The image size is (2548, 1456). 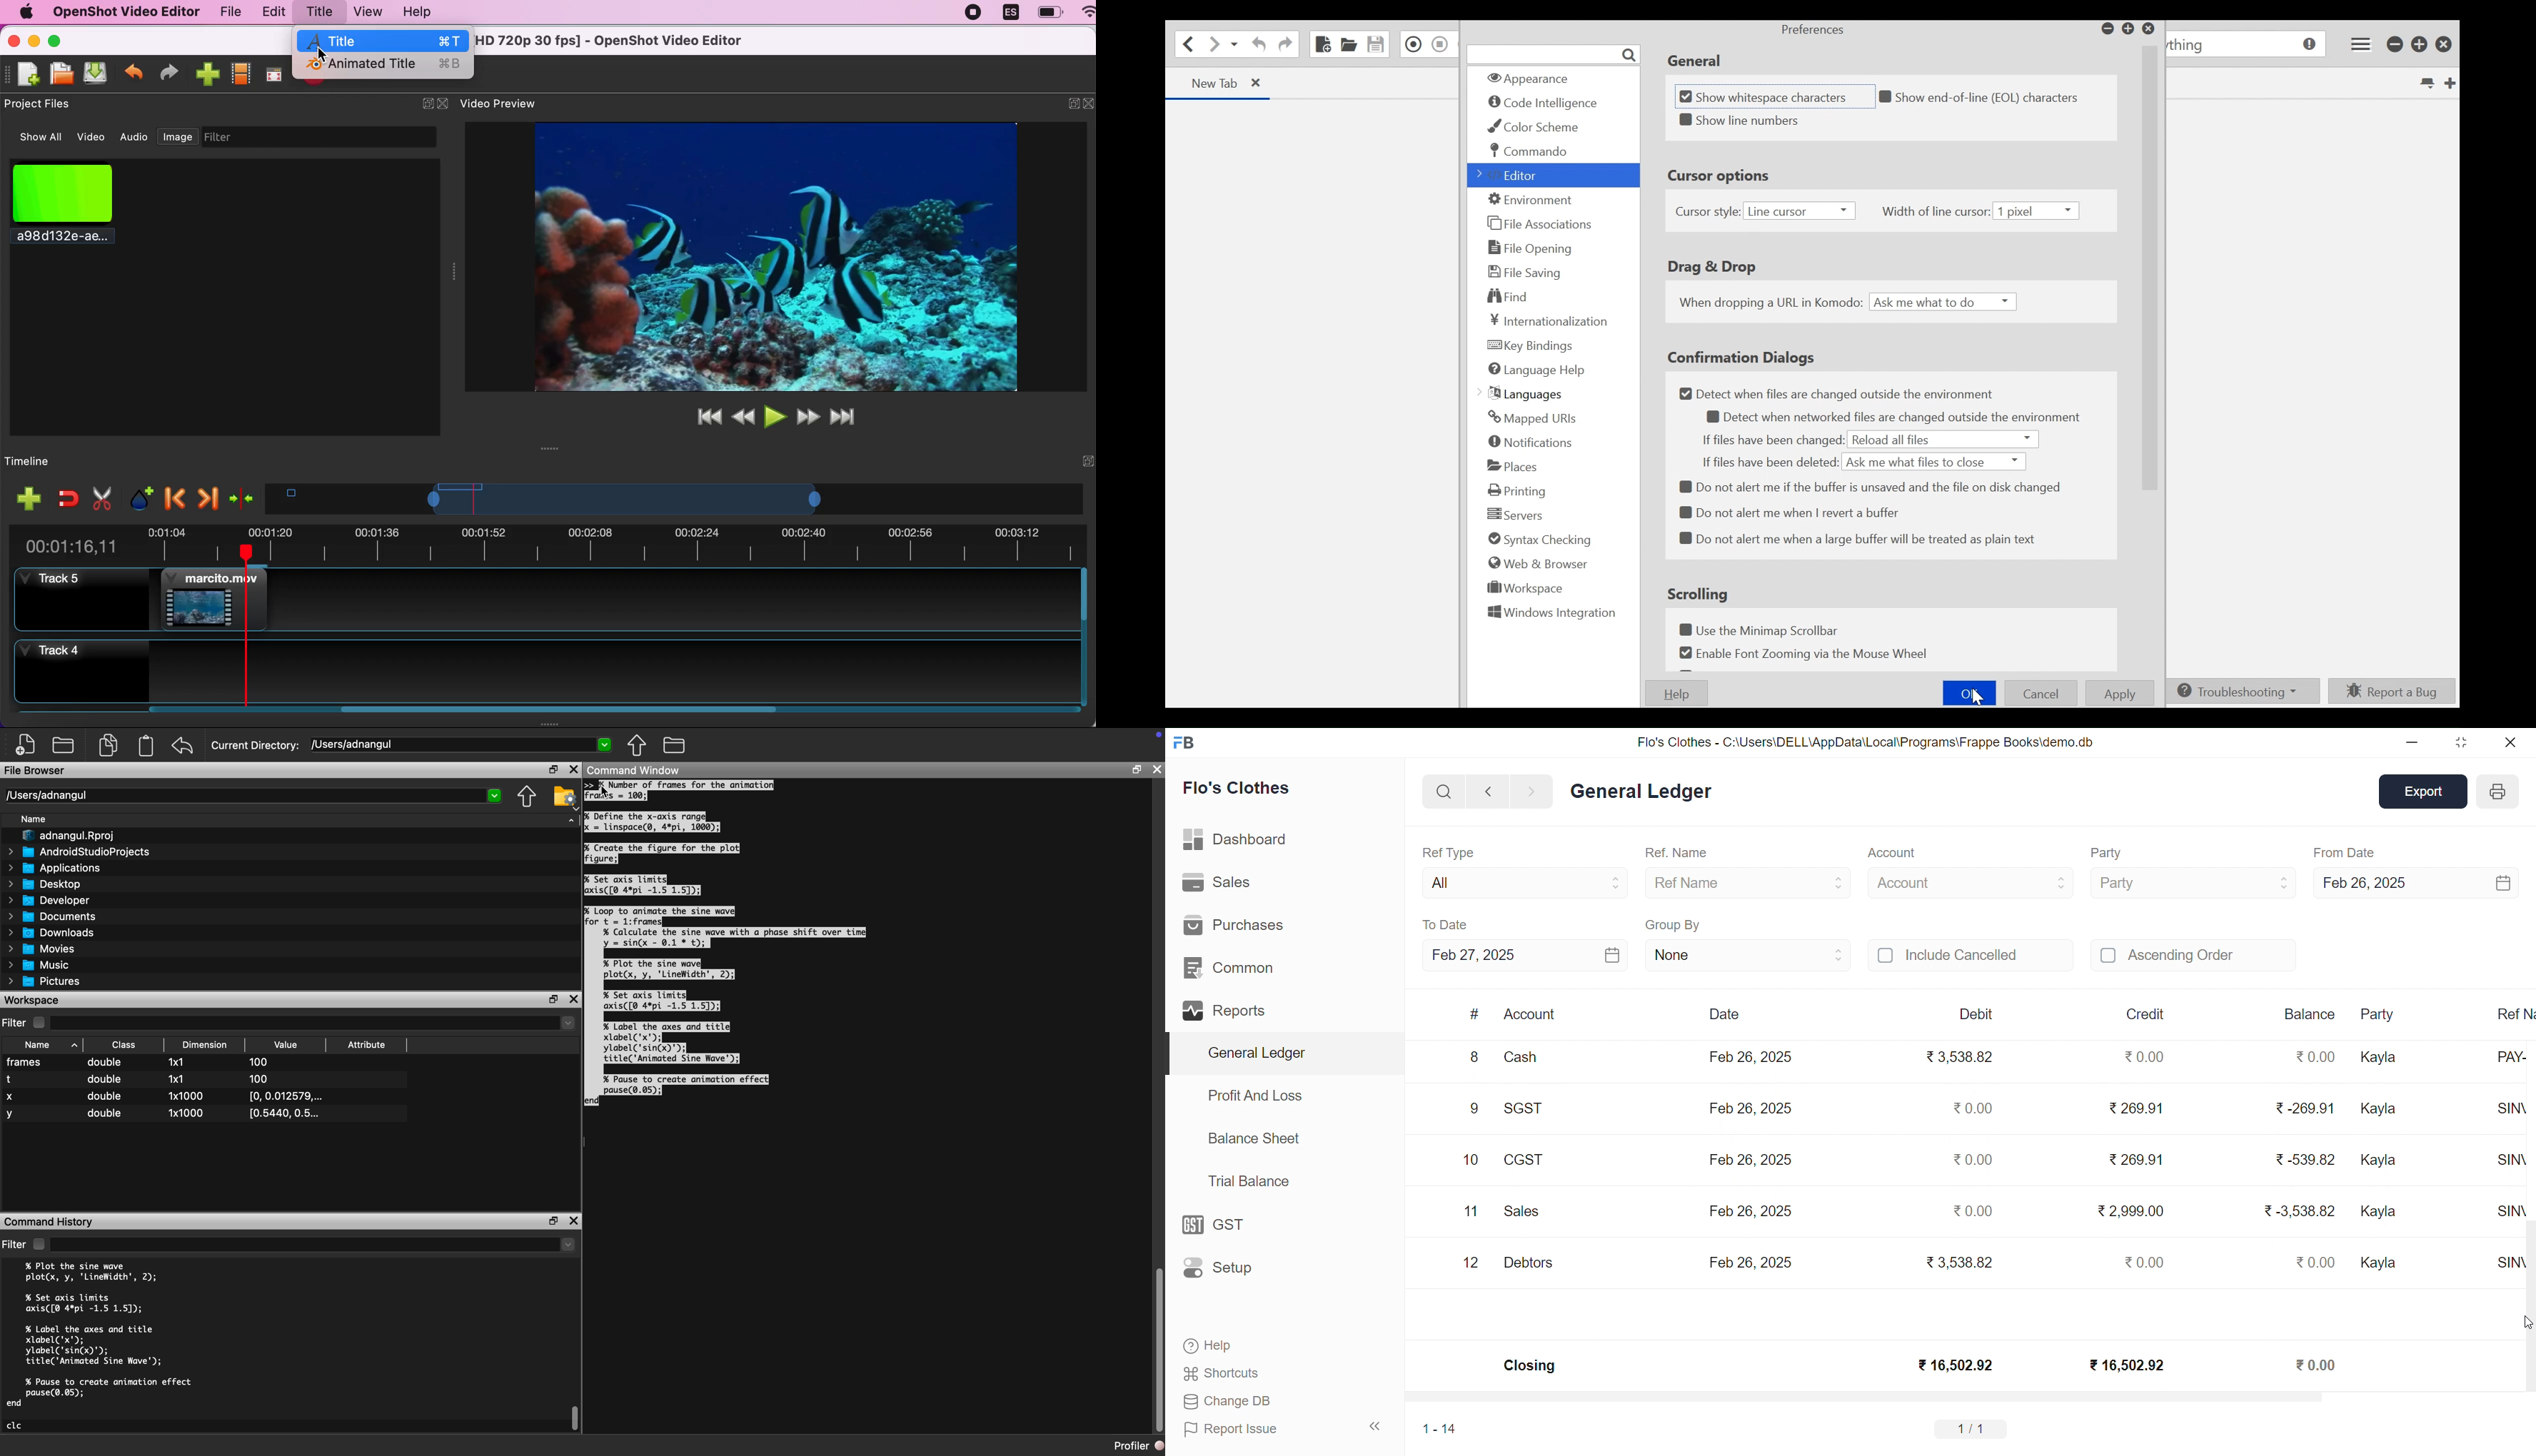 What do you see at coordinates (1748, 1209) in the screenshot?
I see `Feb 26, 2025` at bounding box center [1748, 1209].